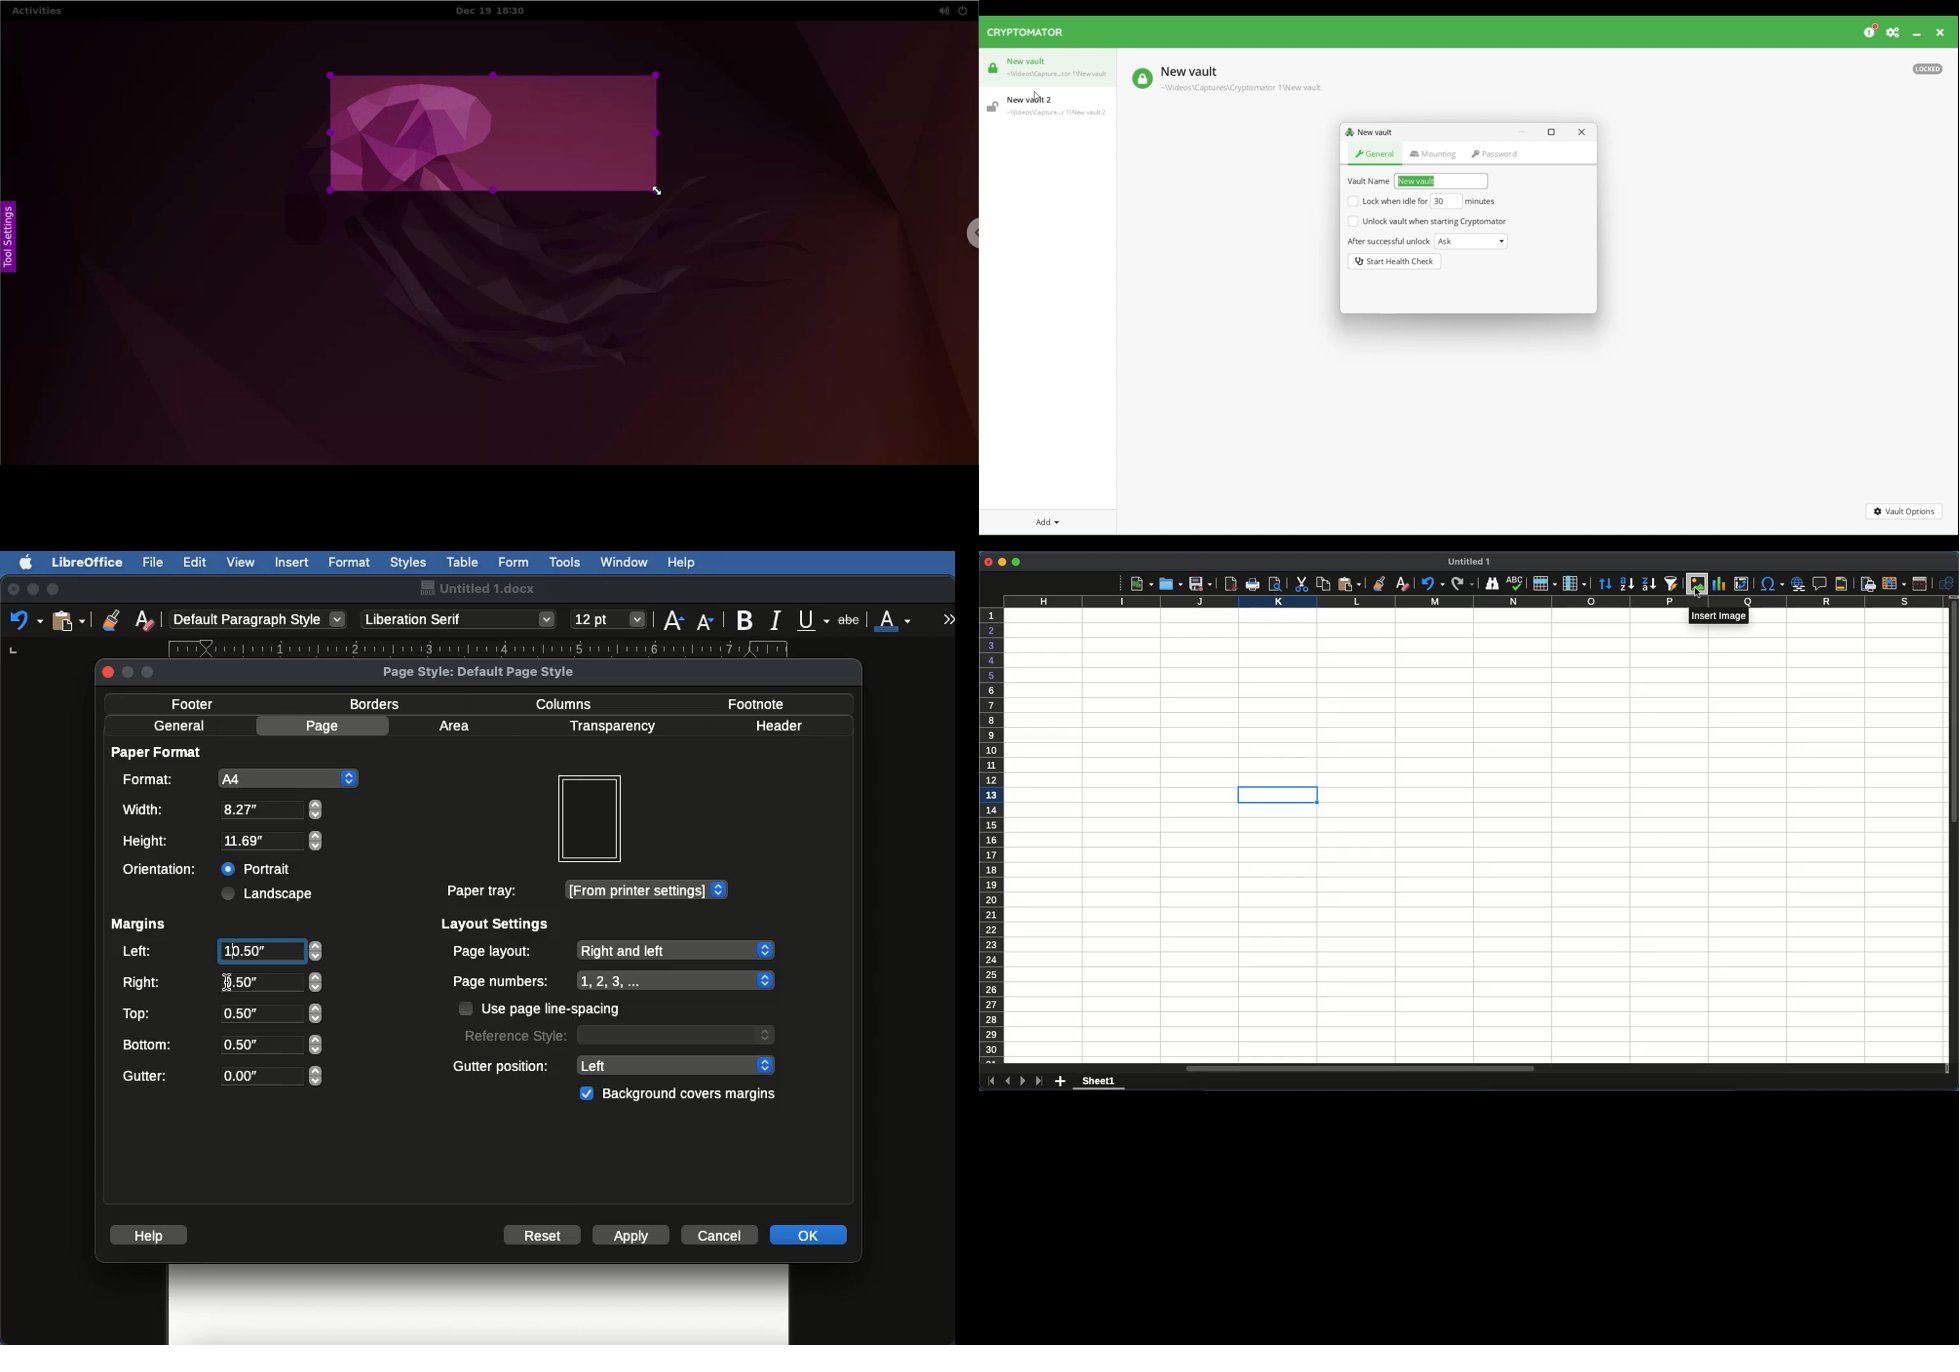 The image size is (1960, 1372). I want to click on Name, so click(477, 588).